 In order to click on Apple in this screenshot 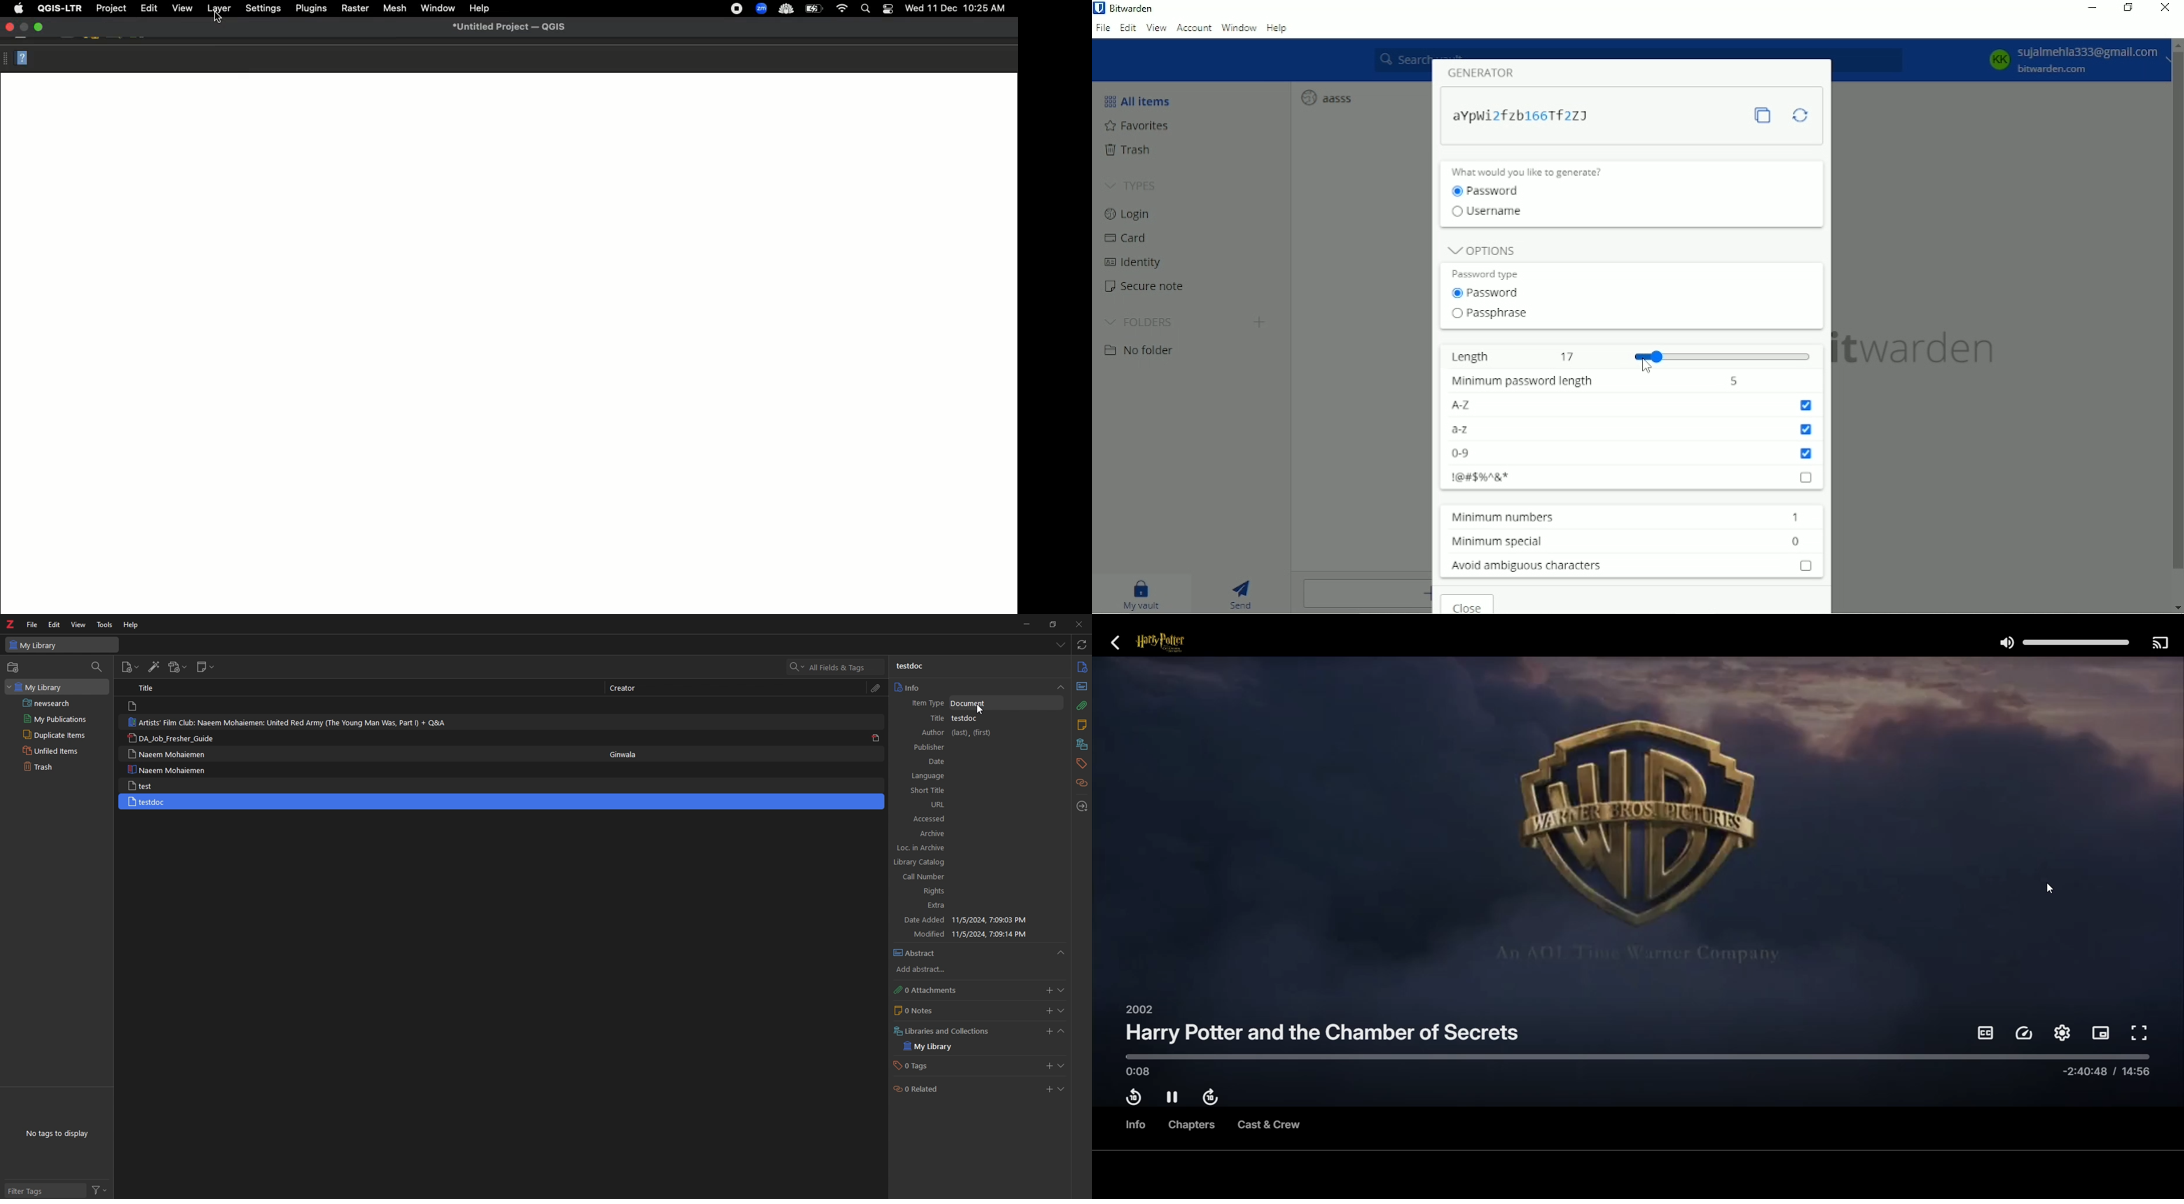, I will do `click(16, 9)`.